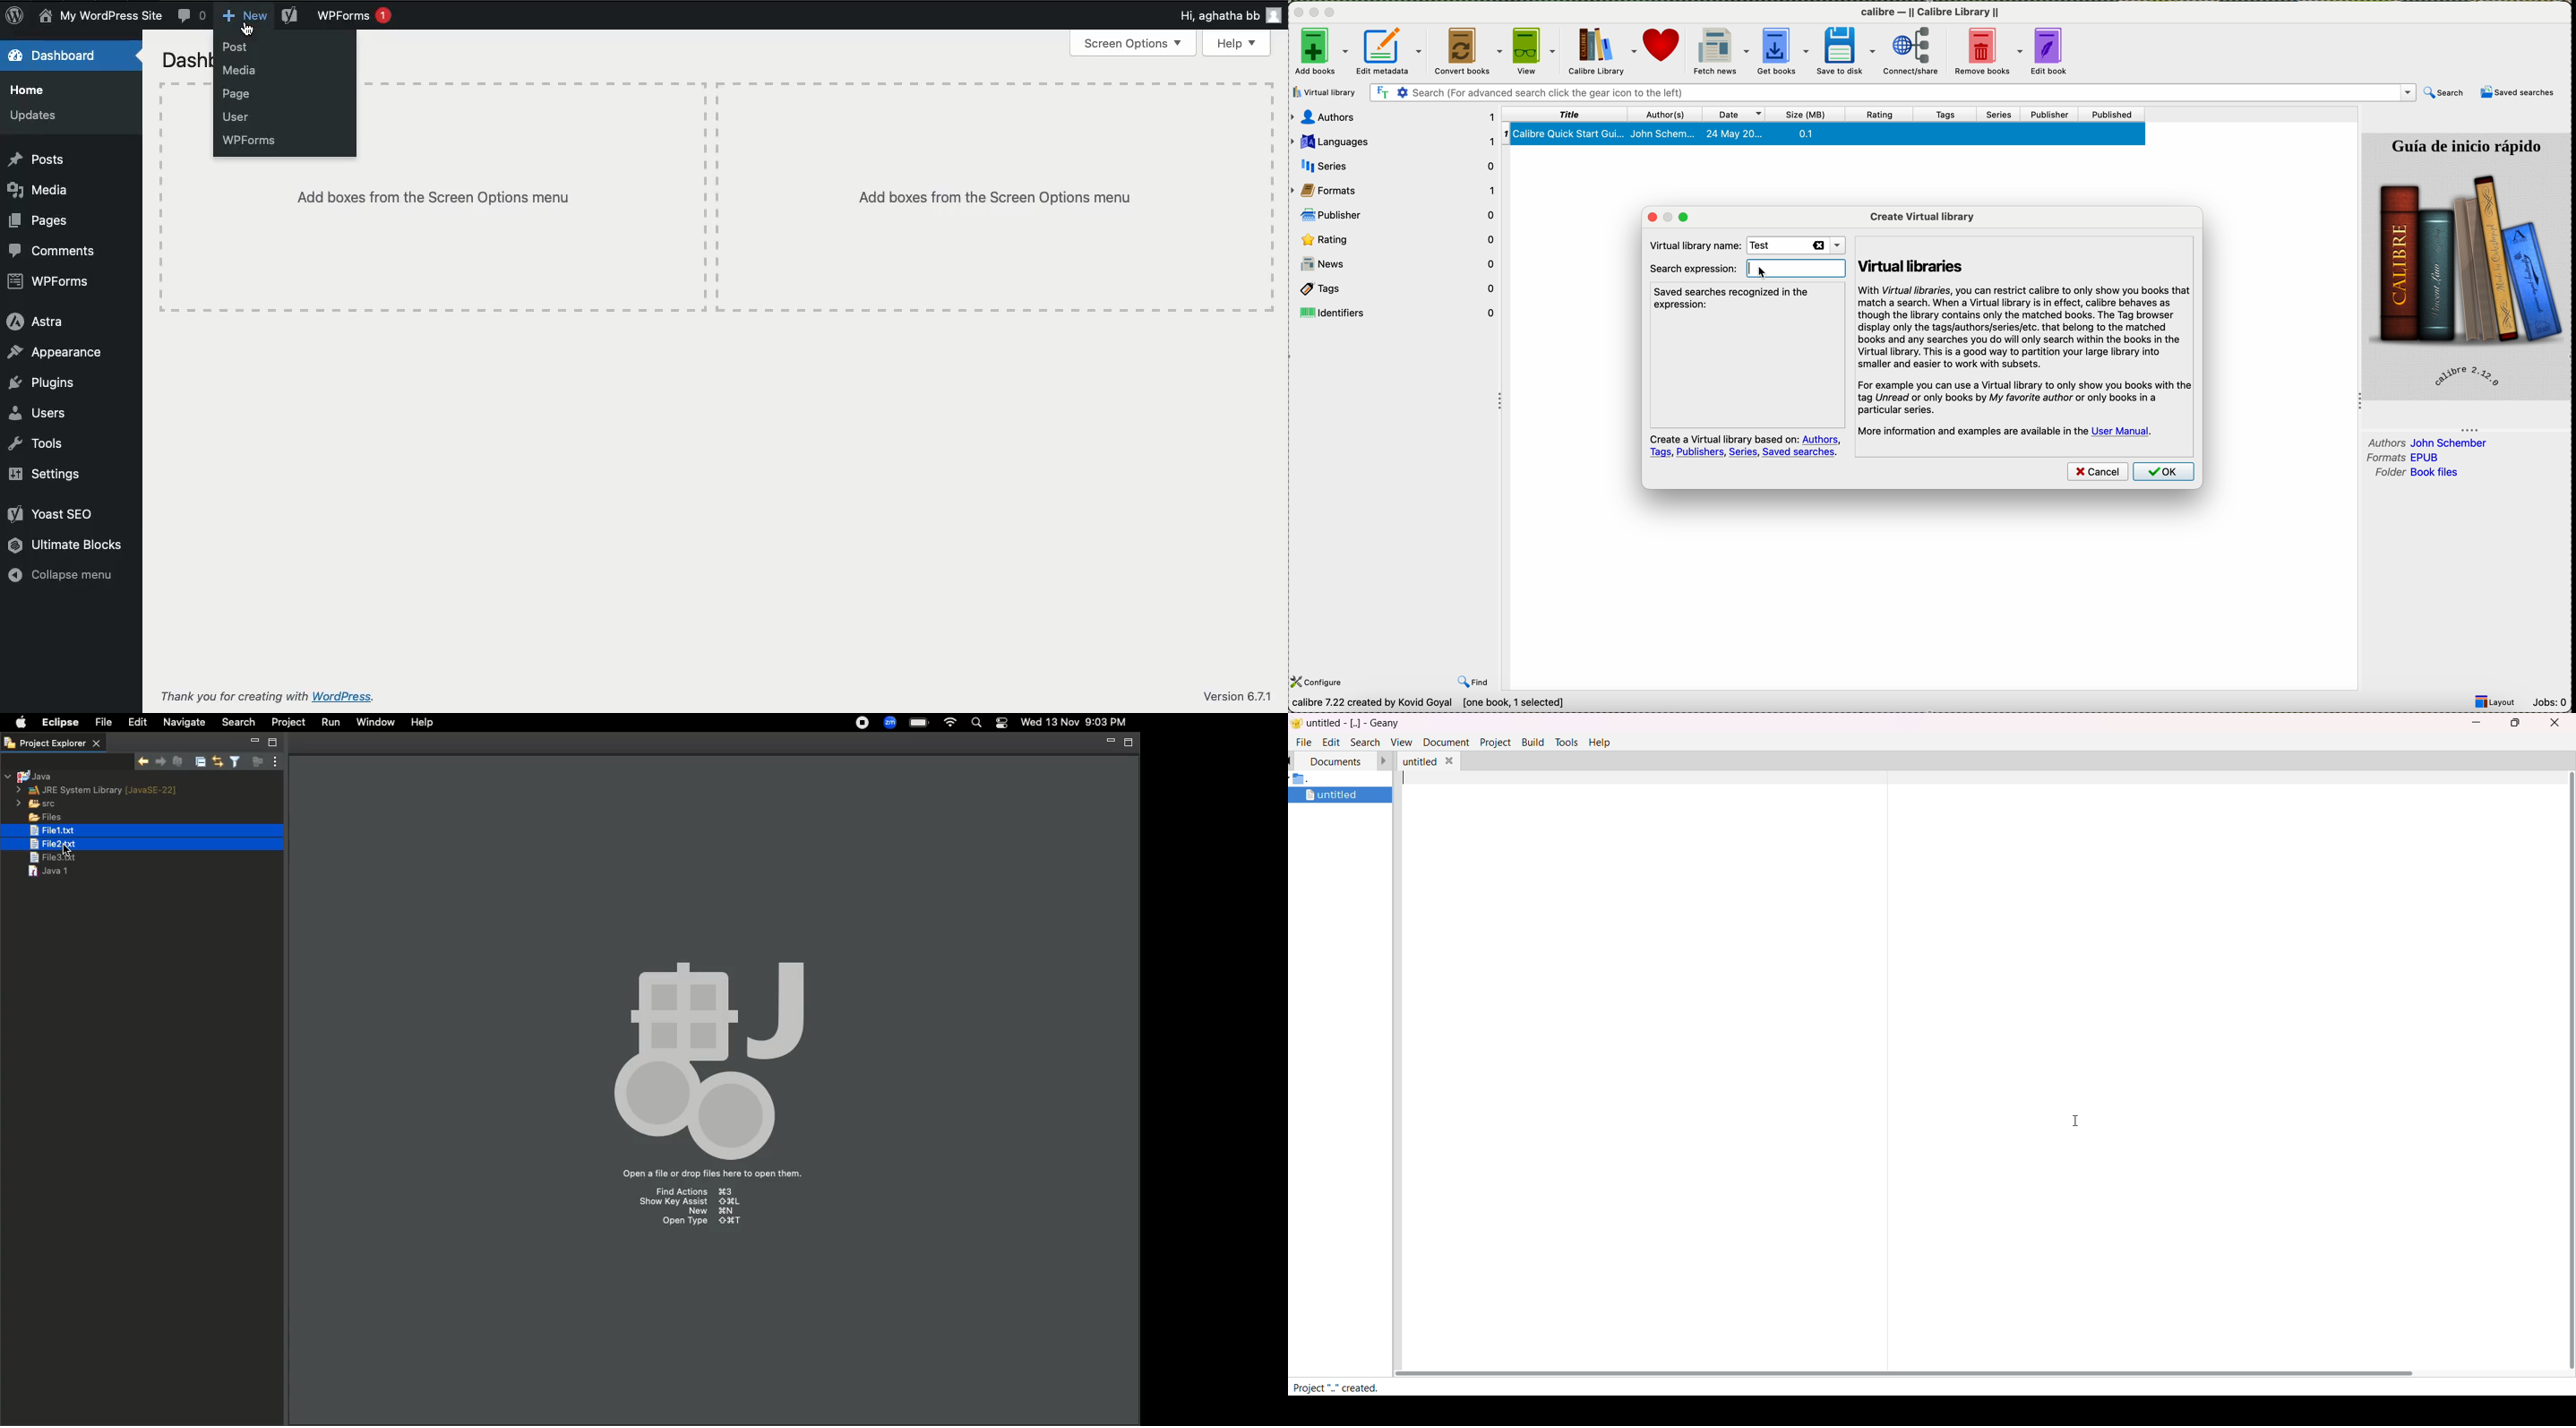 The image size is (2576, 1428). I want to click on authors, so click(2428, 442).